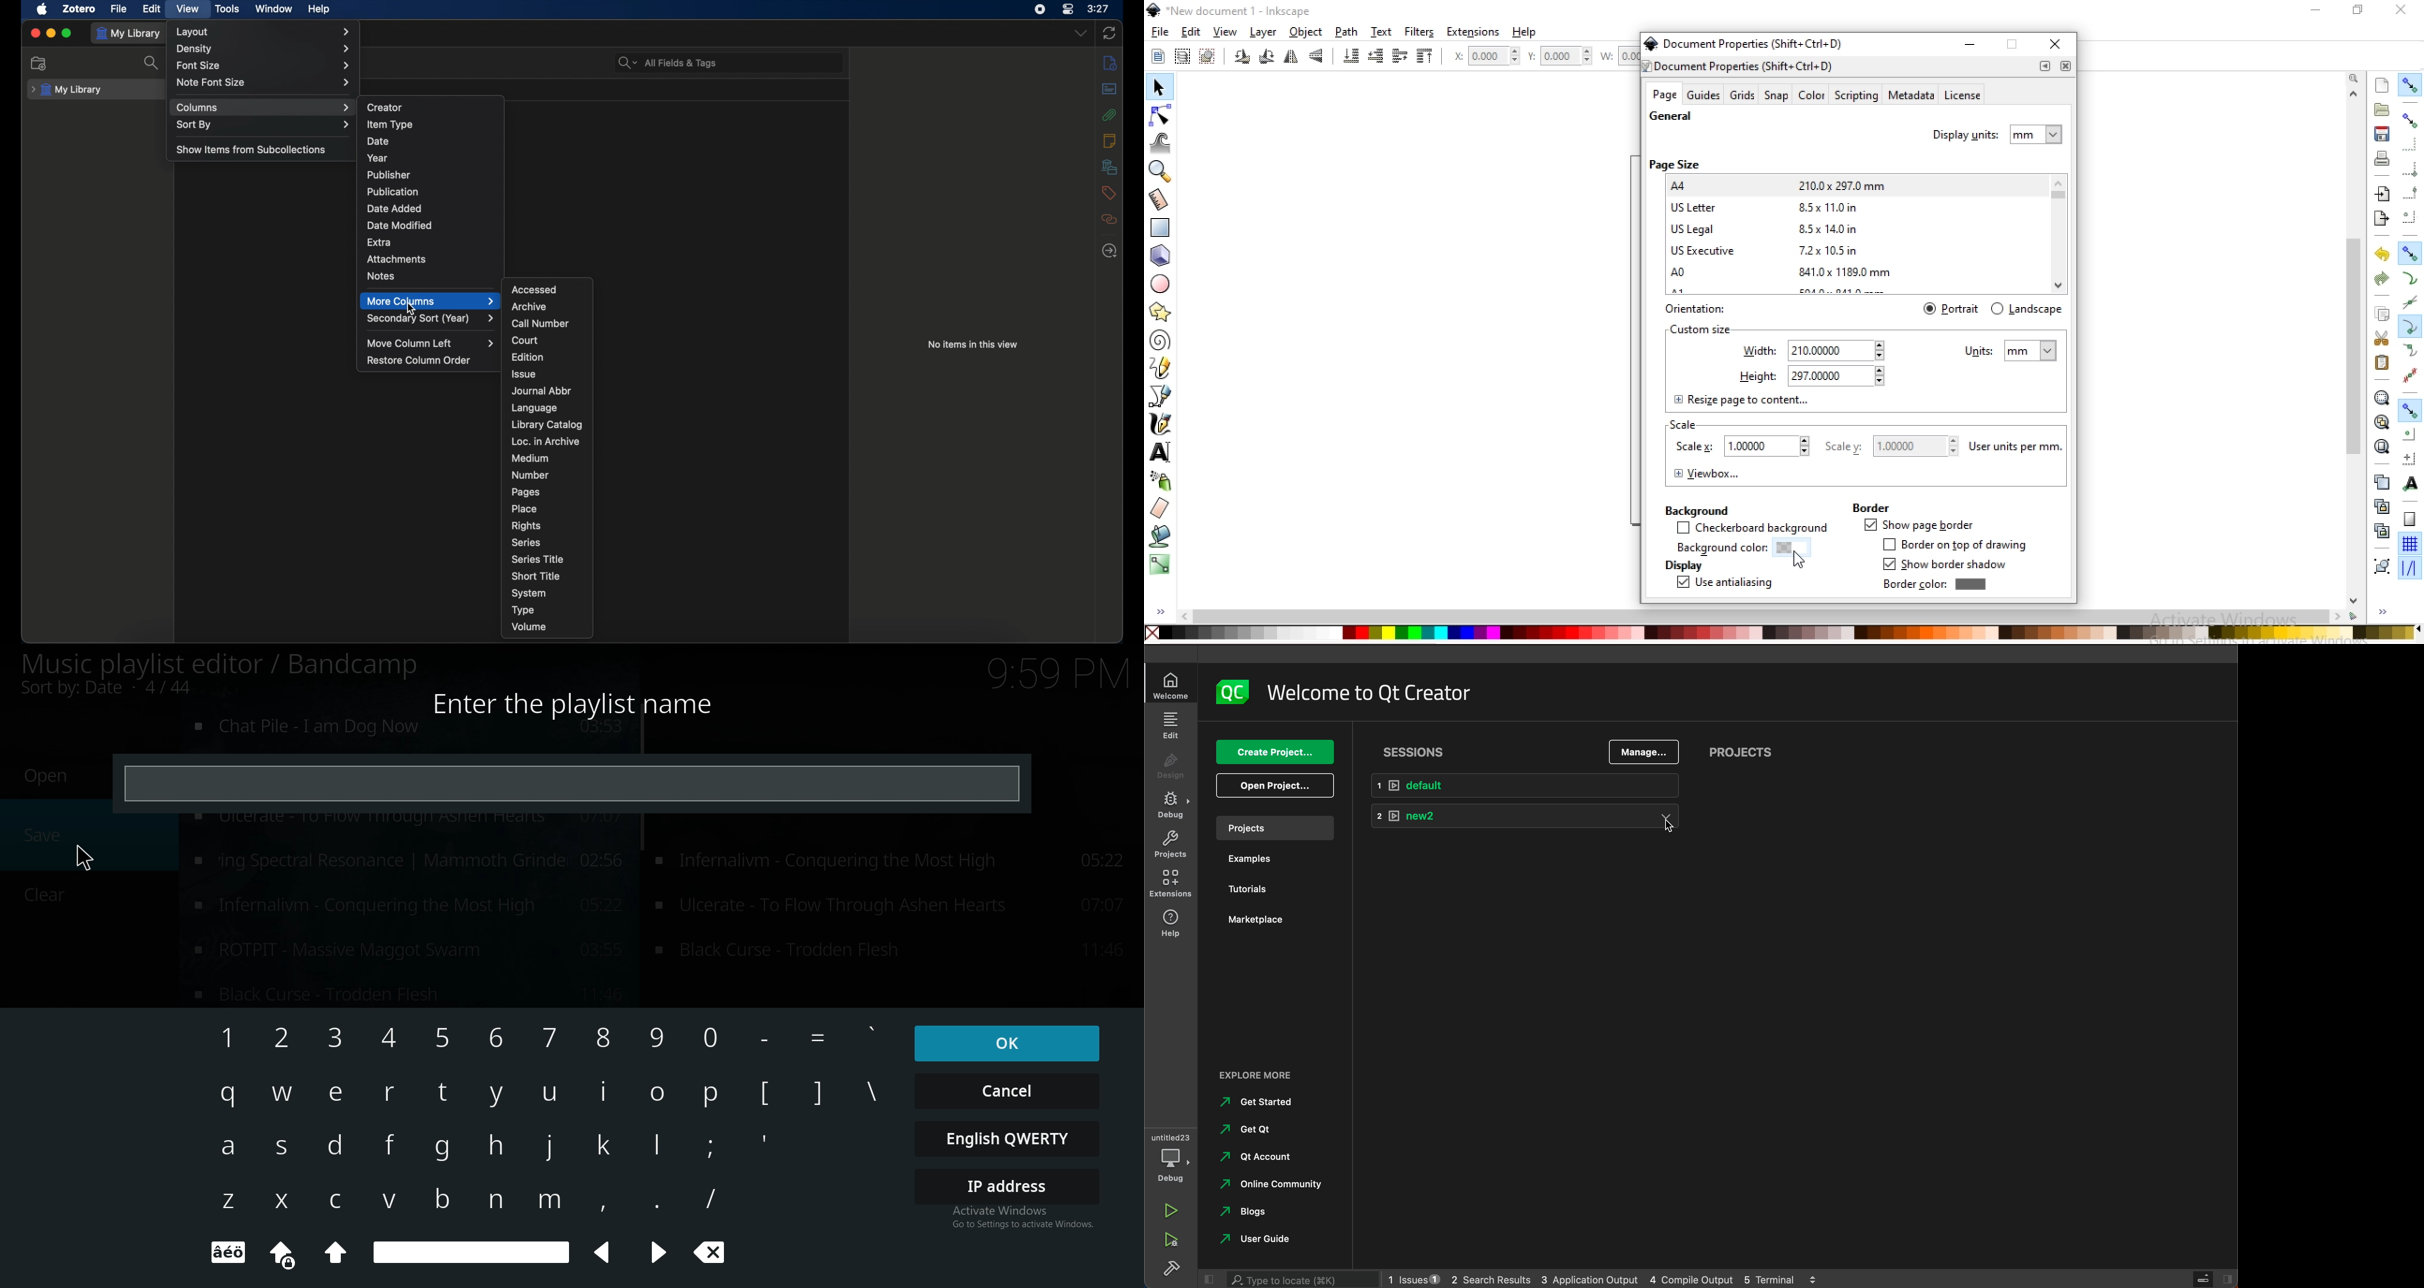 The width and height of the screenshot is (2436, 1288). What do you see at coordinates (2408, 351) in the screenshot?
I see `snap smooth nodes` at bounding box center [2408, 351].